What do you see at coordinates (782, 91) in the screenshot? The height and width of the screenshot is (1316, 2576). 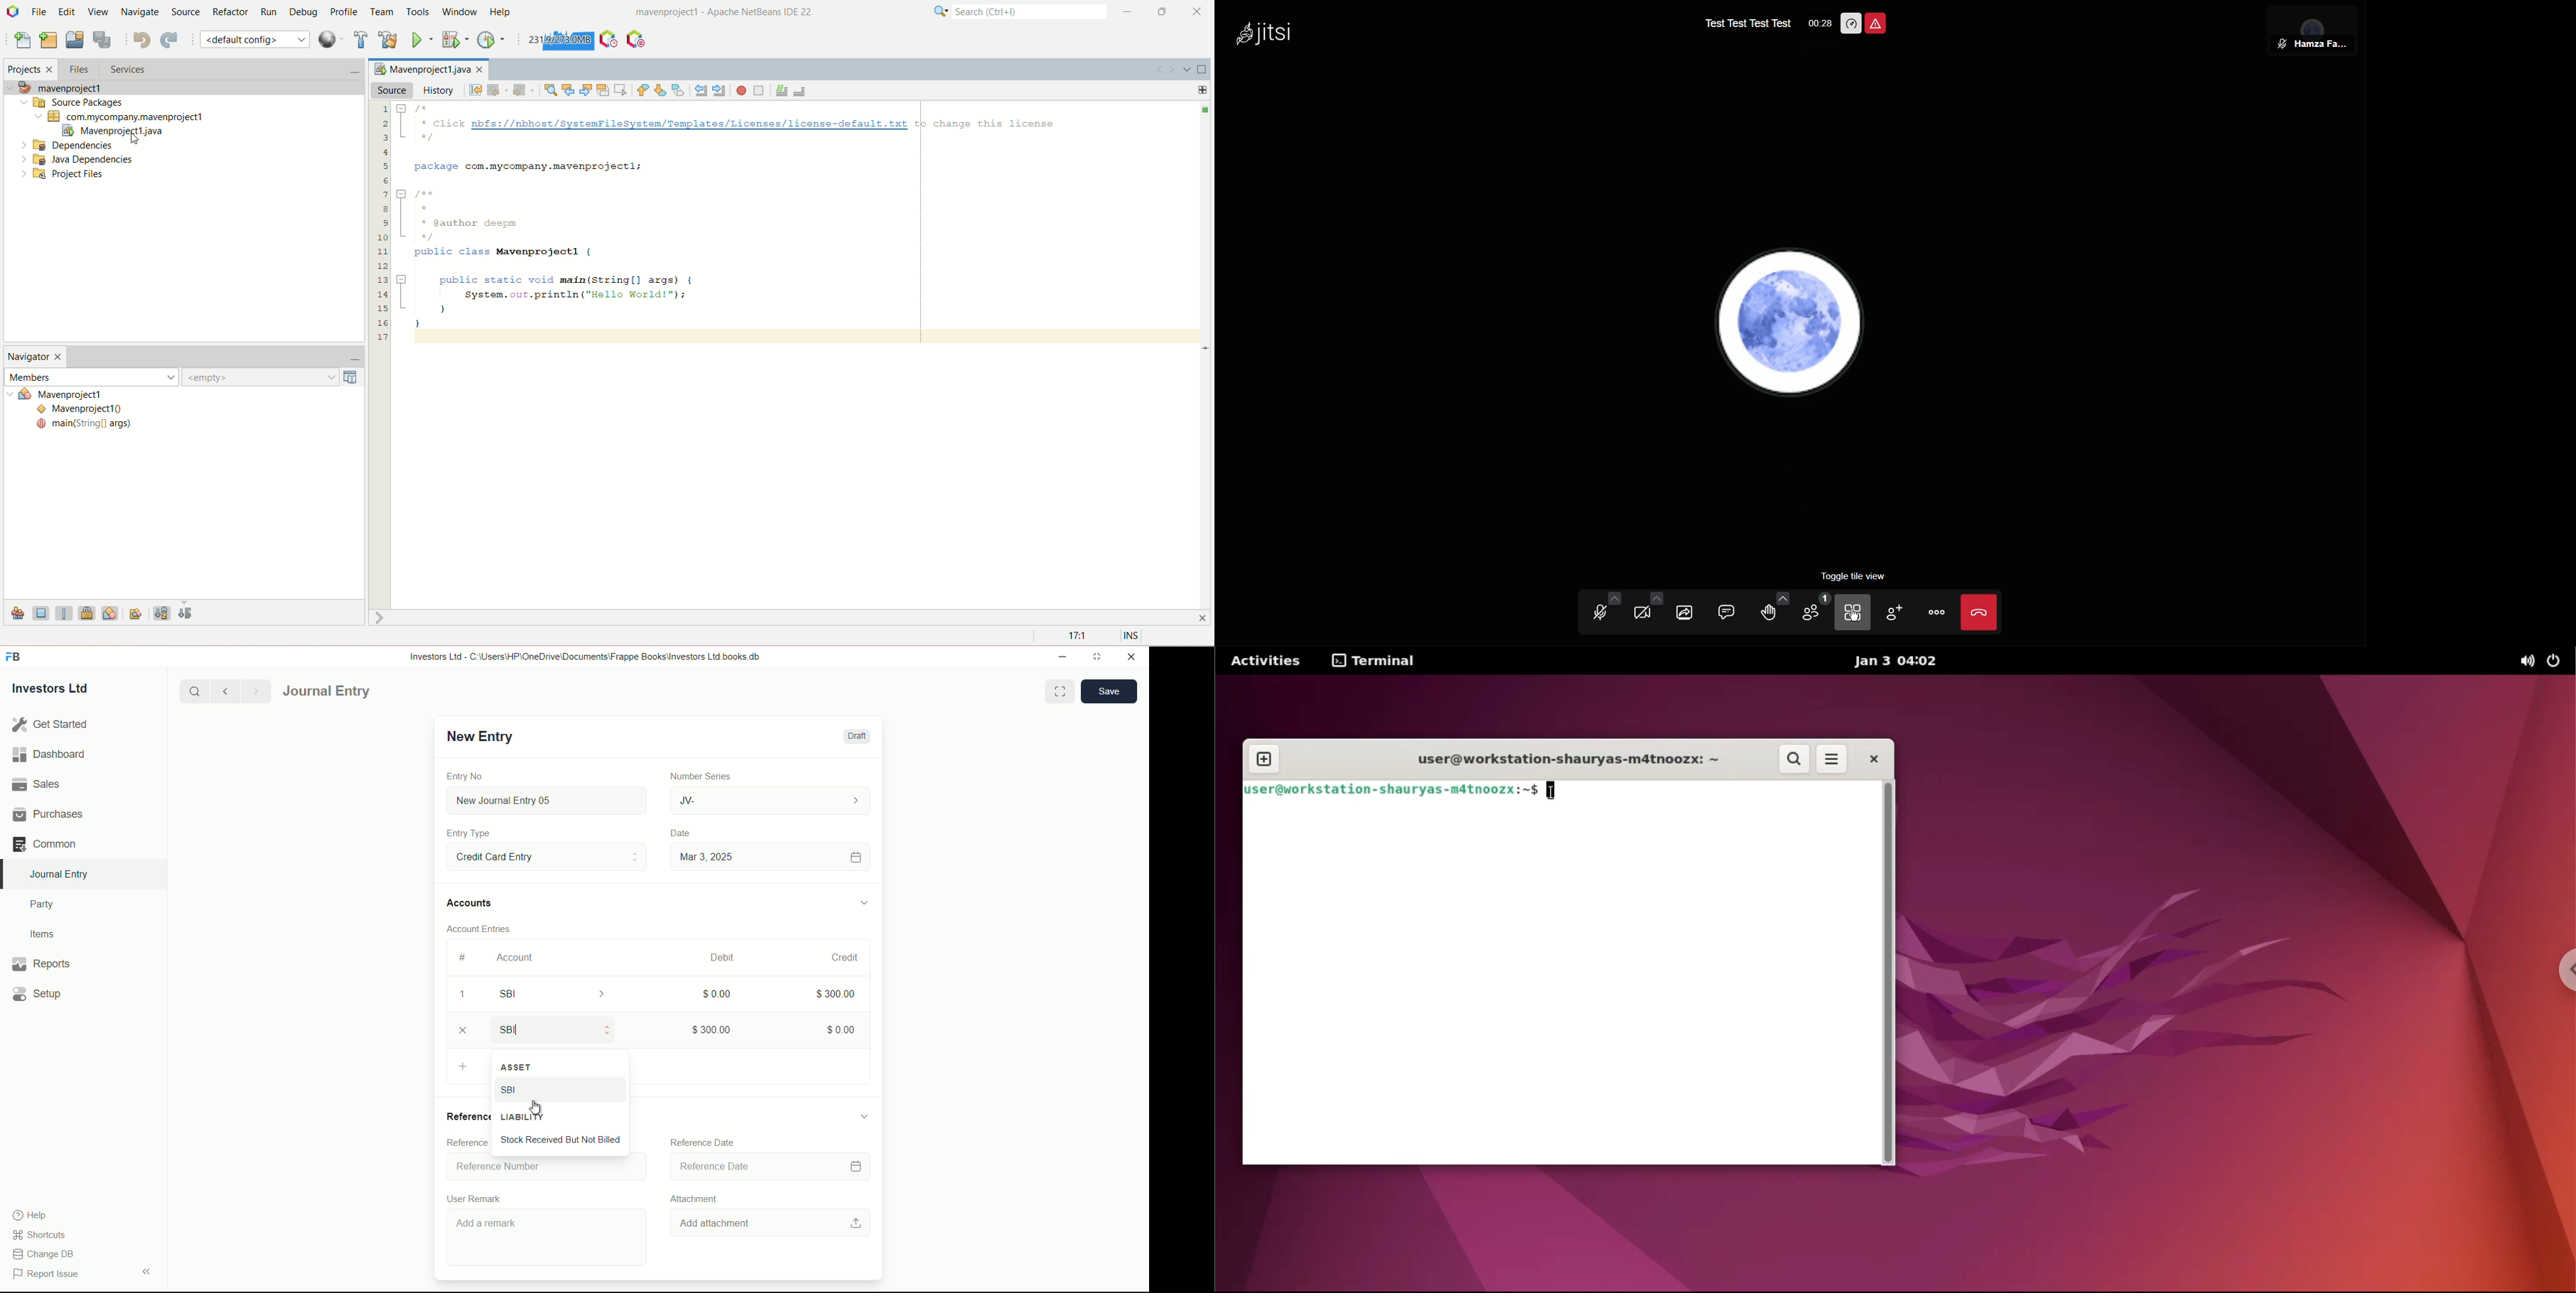 I see `comment` at bounding box center [782, 91].